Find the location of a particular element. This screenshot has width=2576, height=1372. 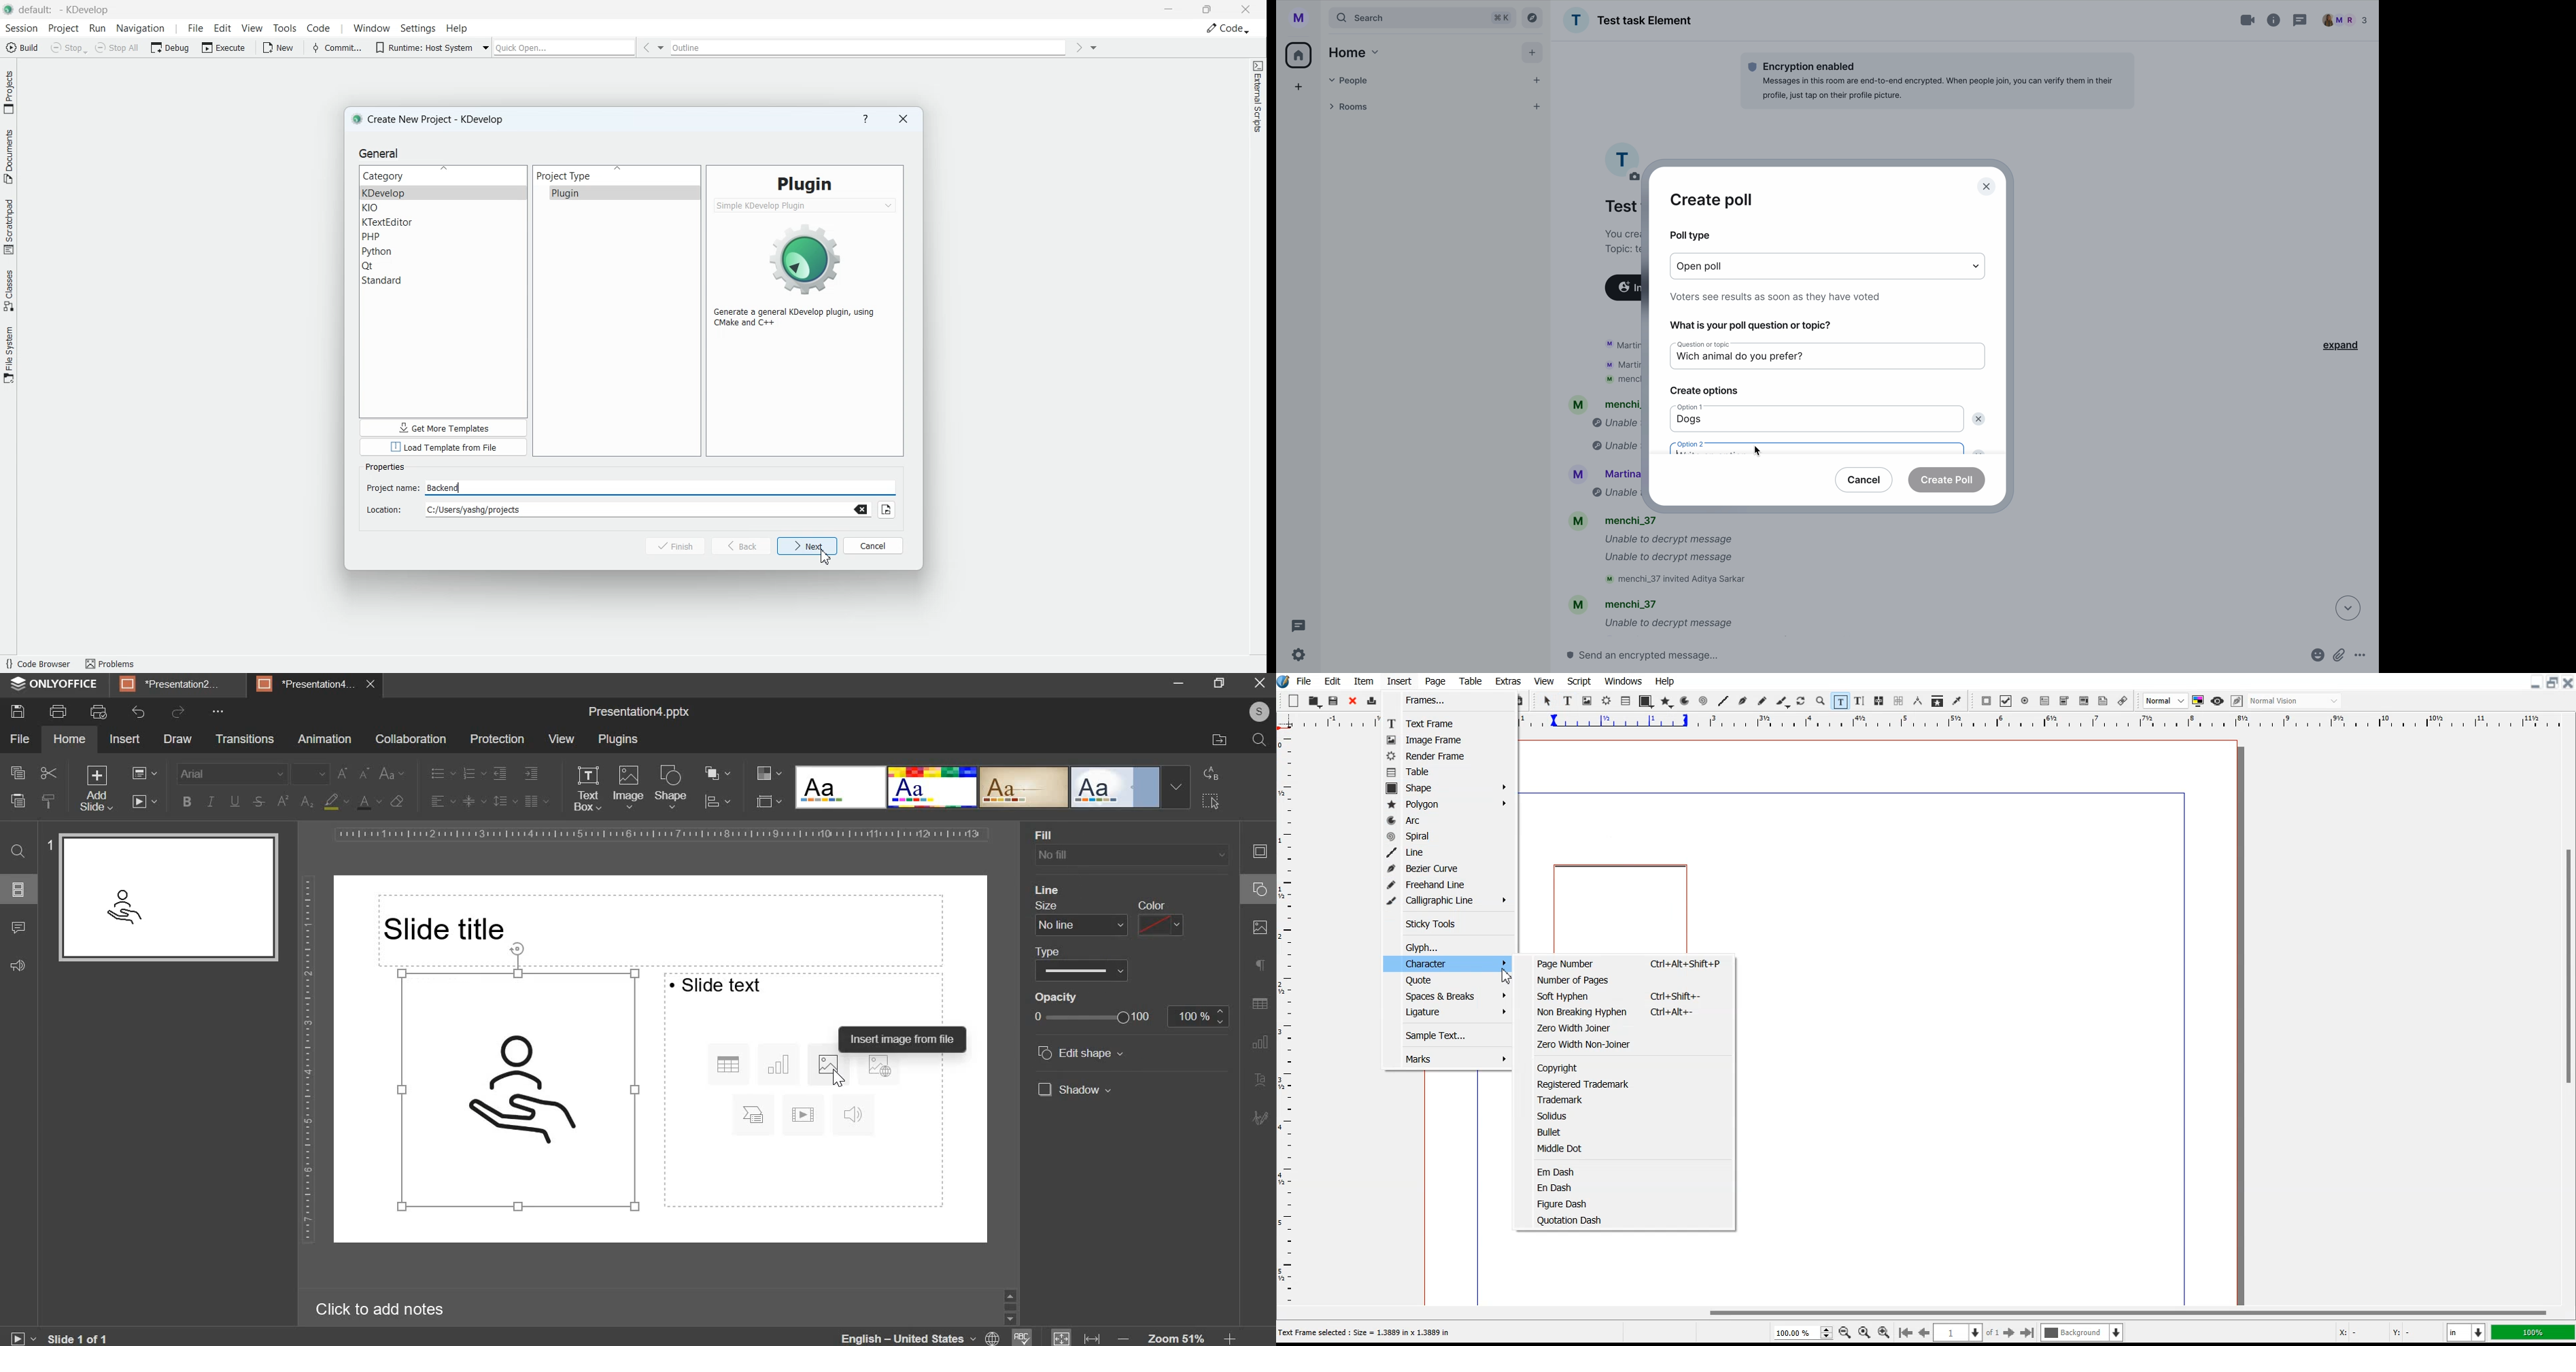

Spaces & Breaks is located at coordinates (1446, 996).